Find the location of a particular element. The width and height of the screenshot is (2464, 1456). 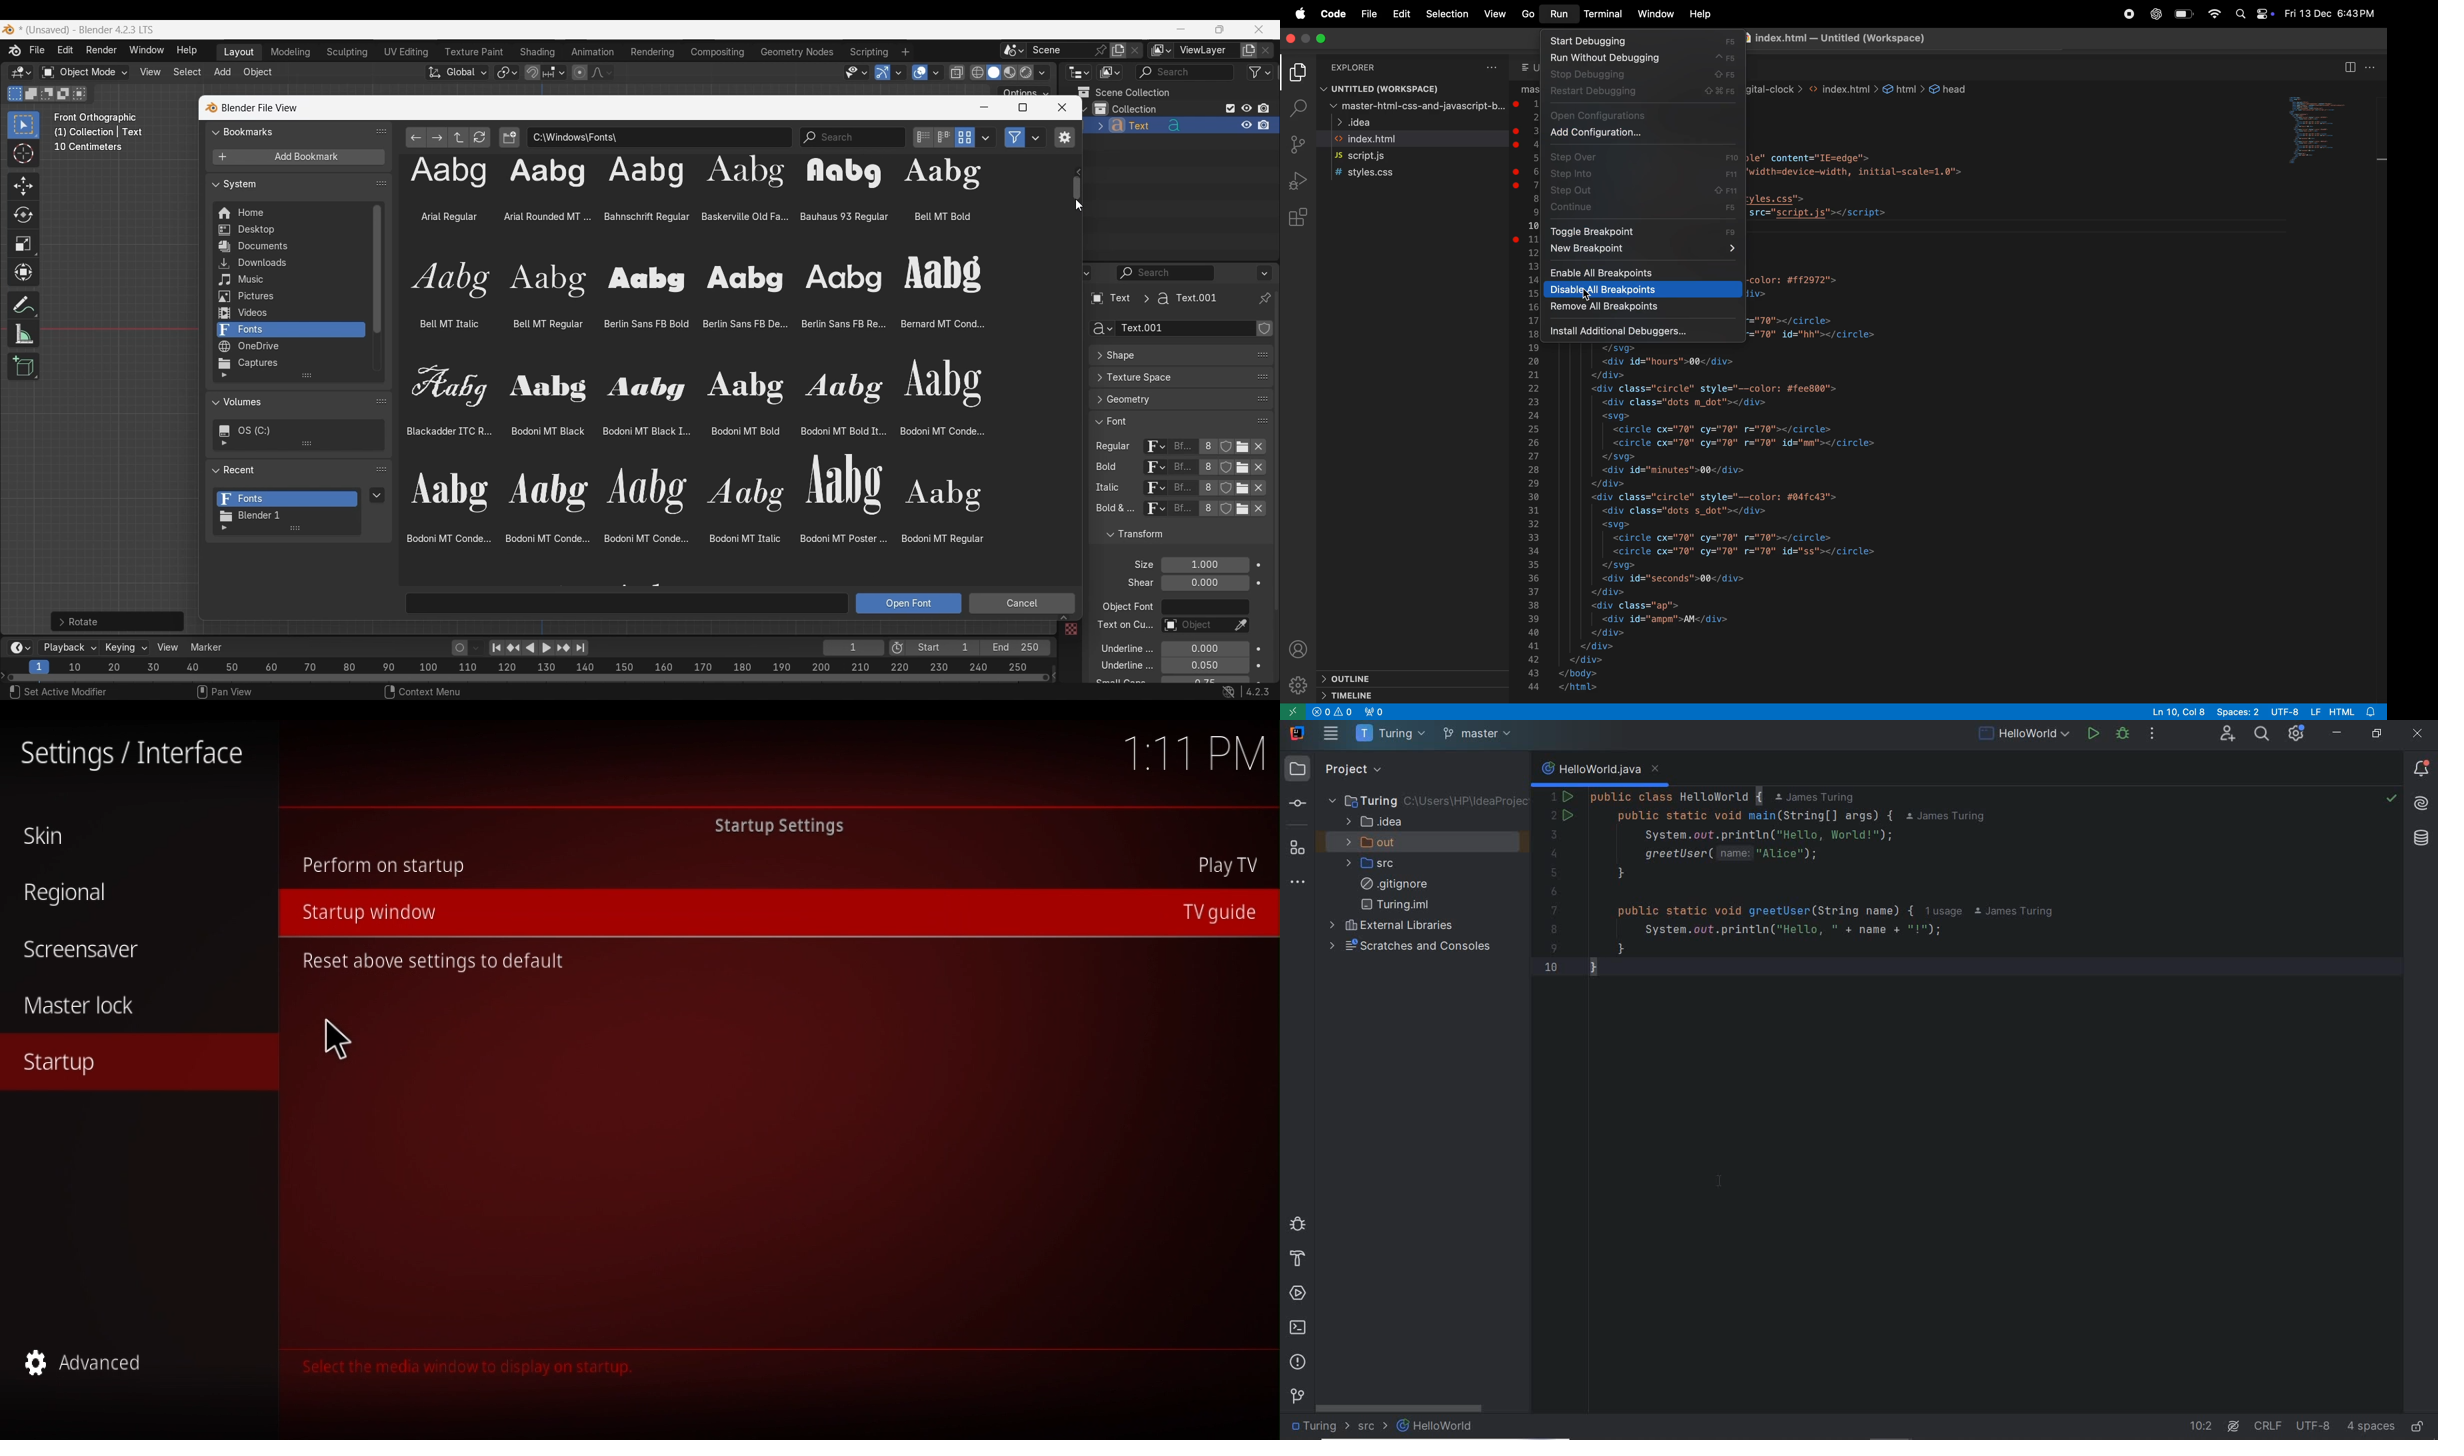

Frames timeline slider is located at coordinates (527, 679).